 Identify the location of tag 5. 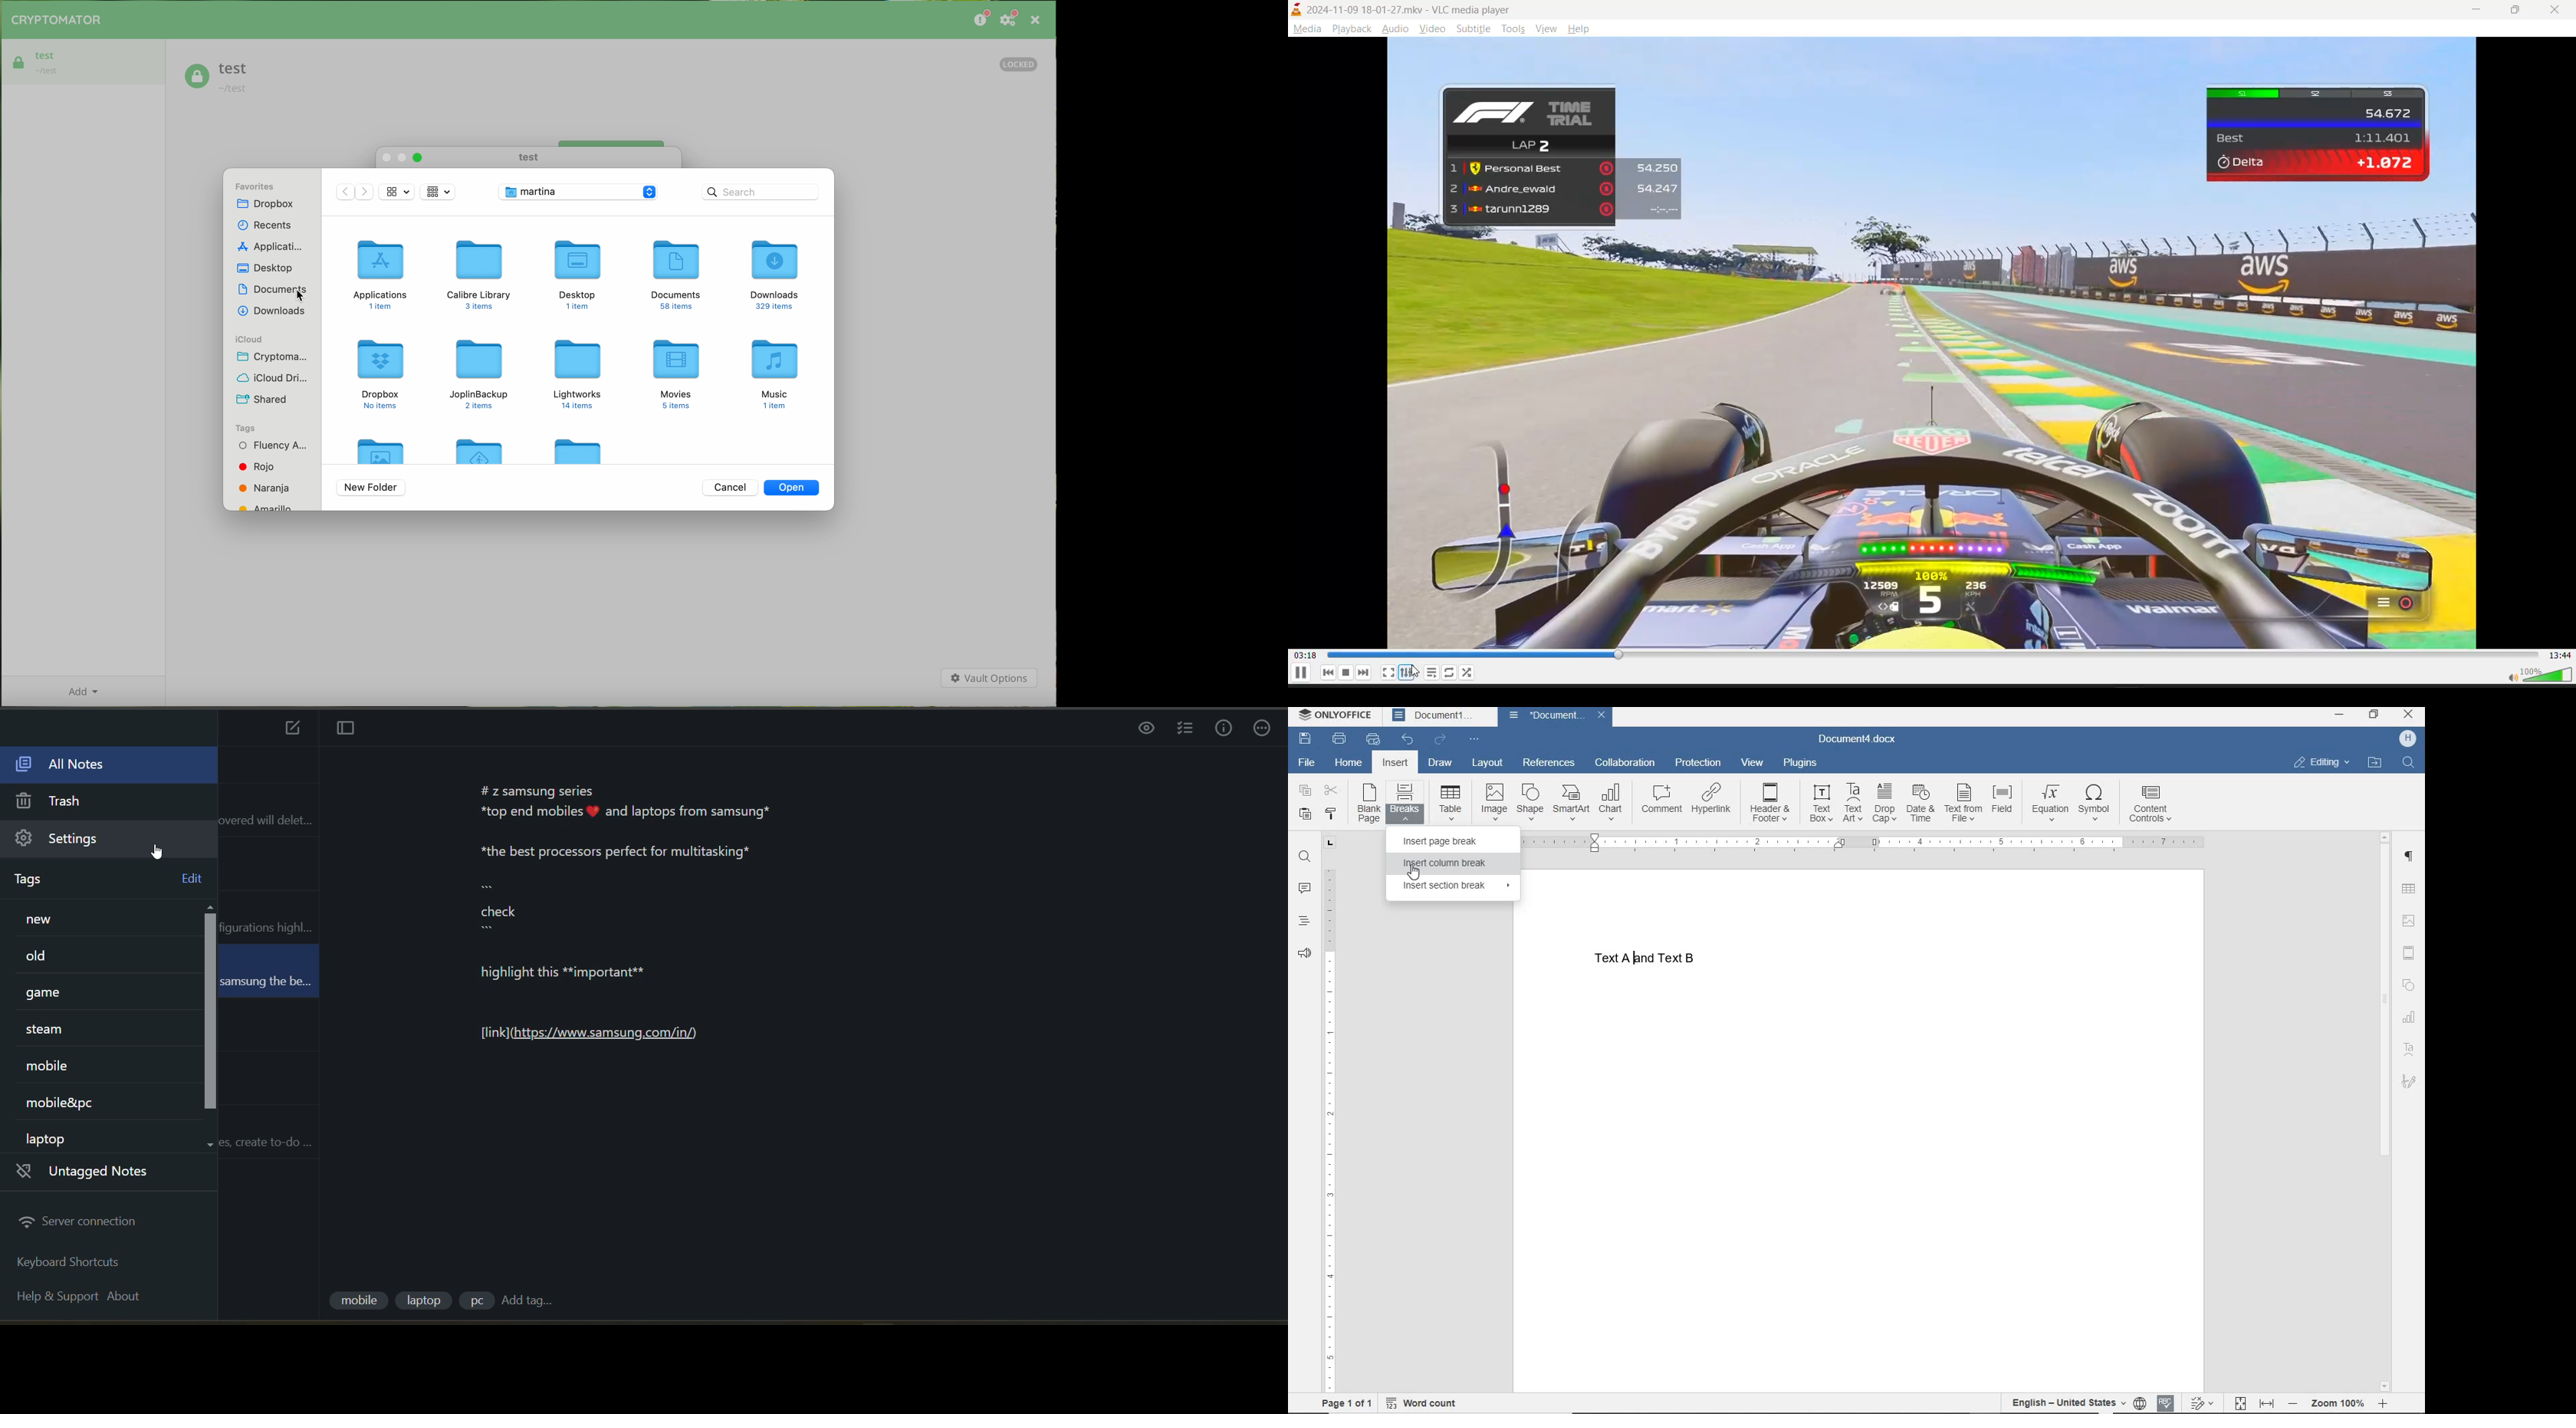
(58, 1067).